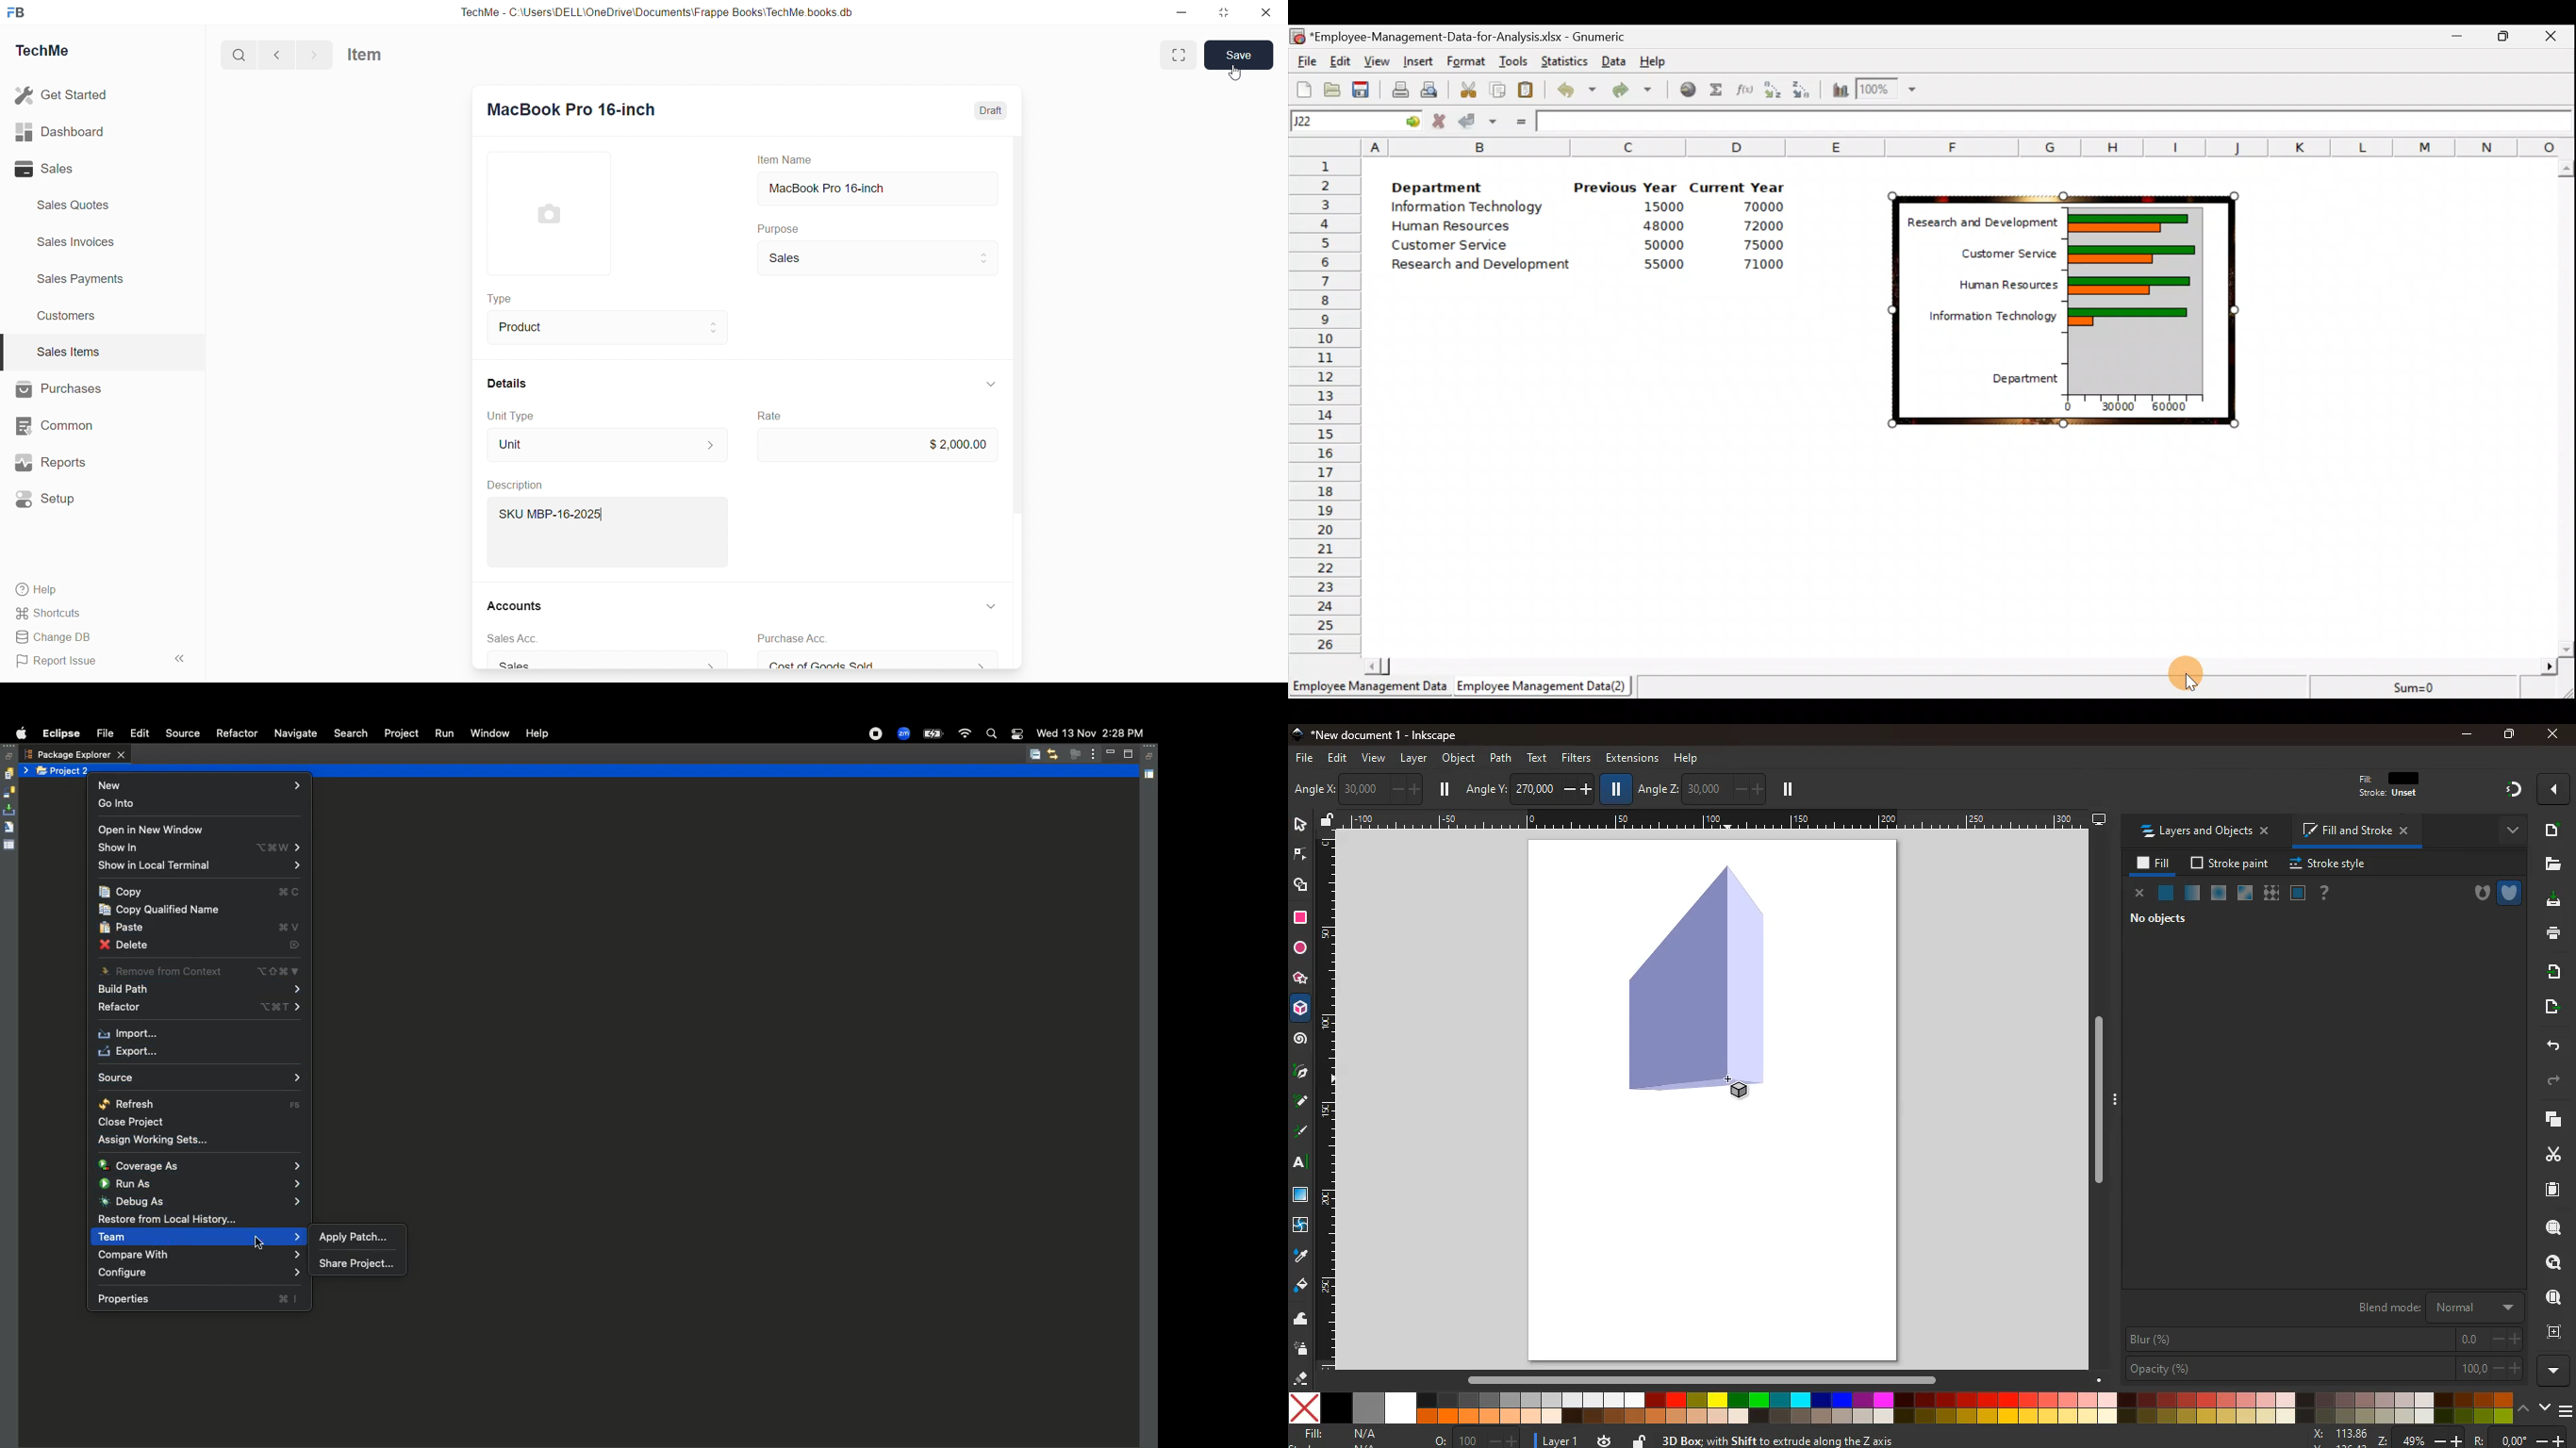  I want to click on Git reflog, so click(9, 829).